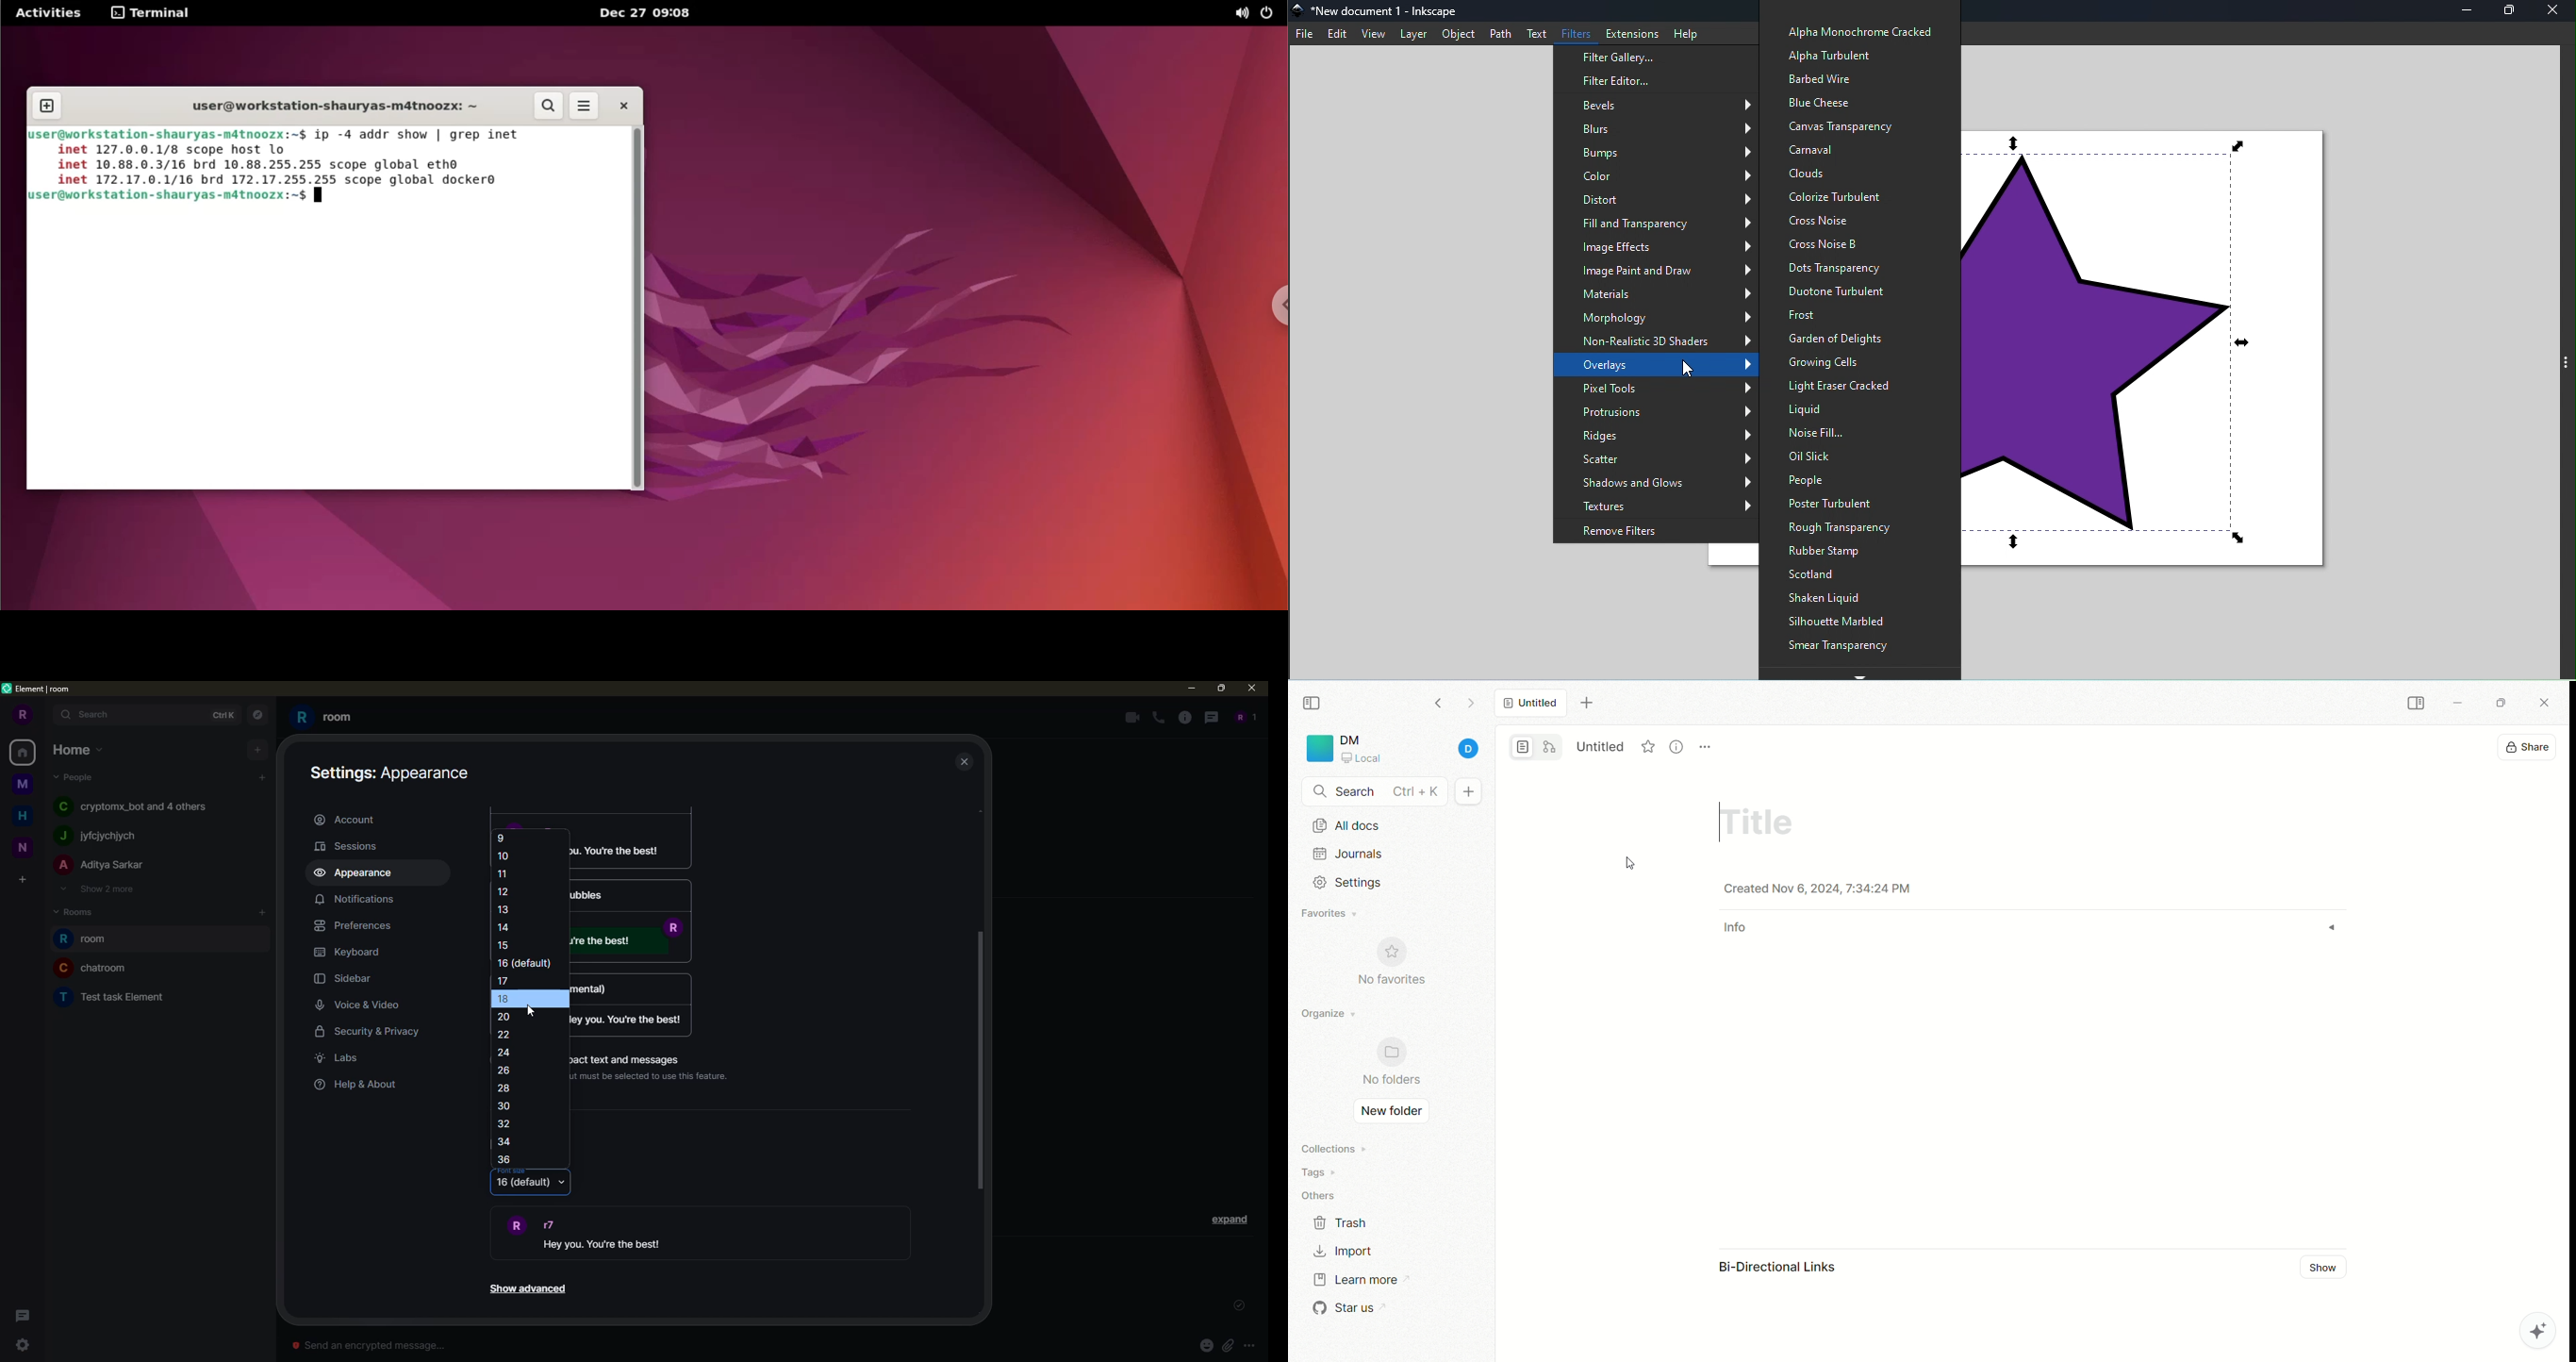 This screenshot has height=1372, width=2576. Describe the element at coordinates (79, 910) in the screenshot. I see `rooms` at that location.